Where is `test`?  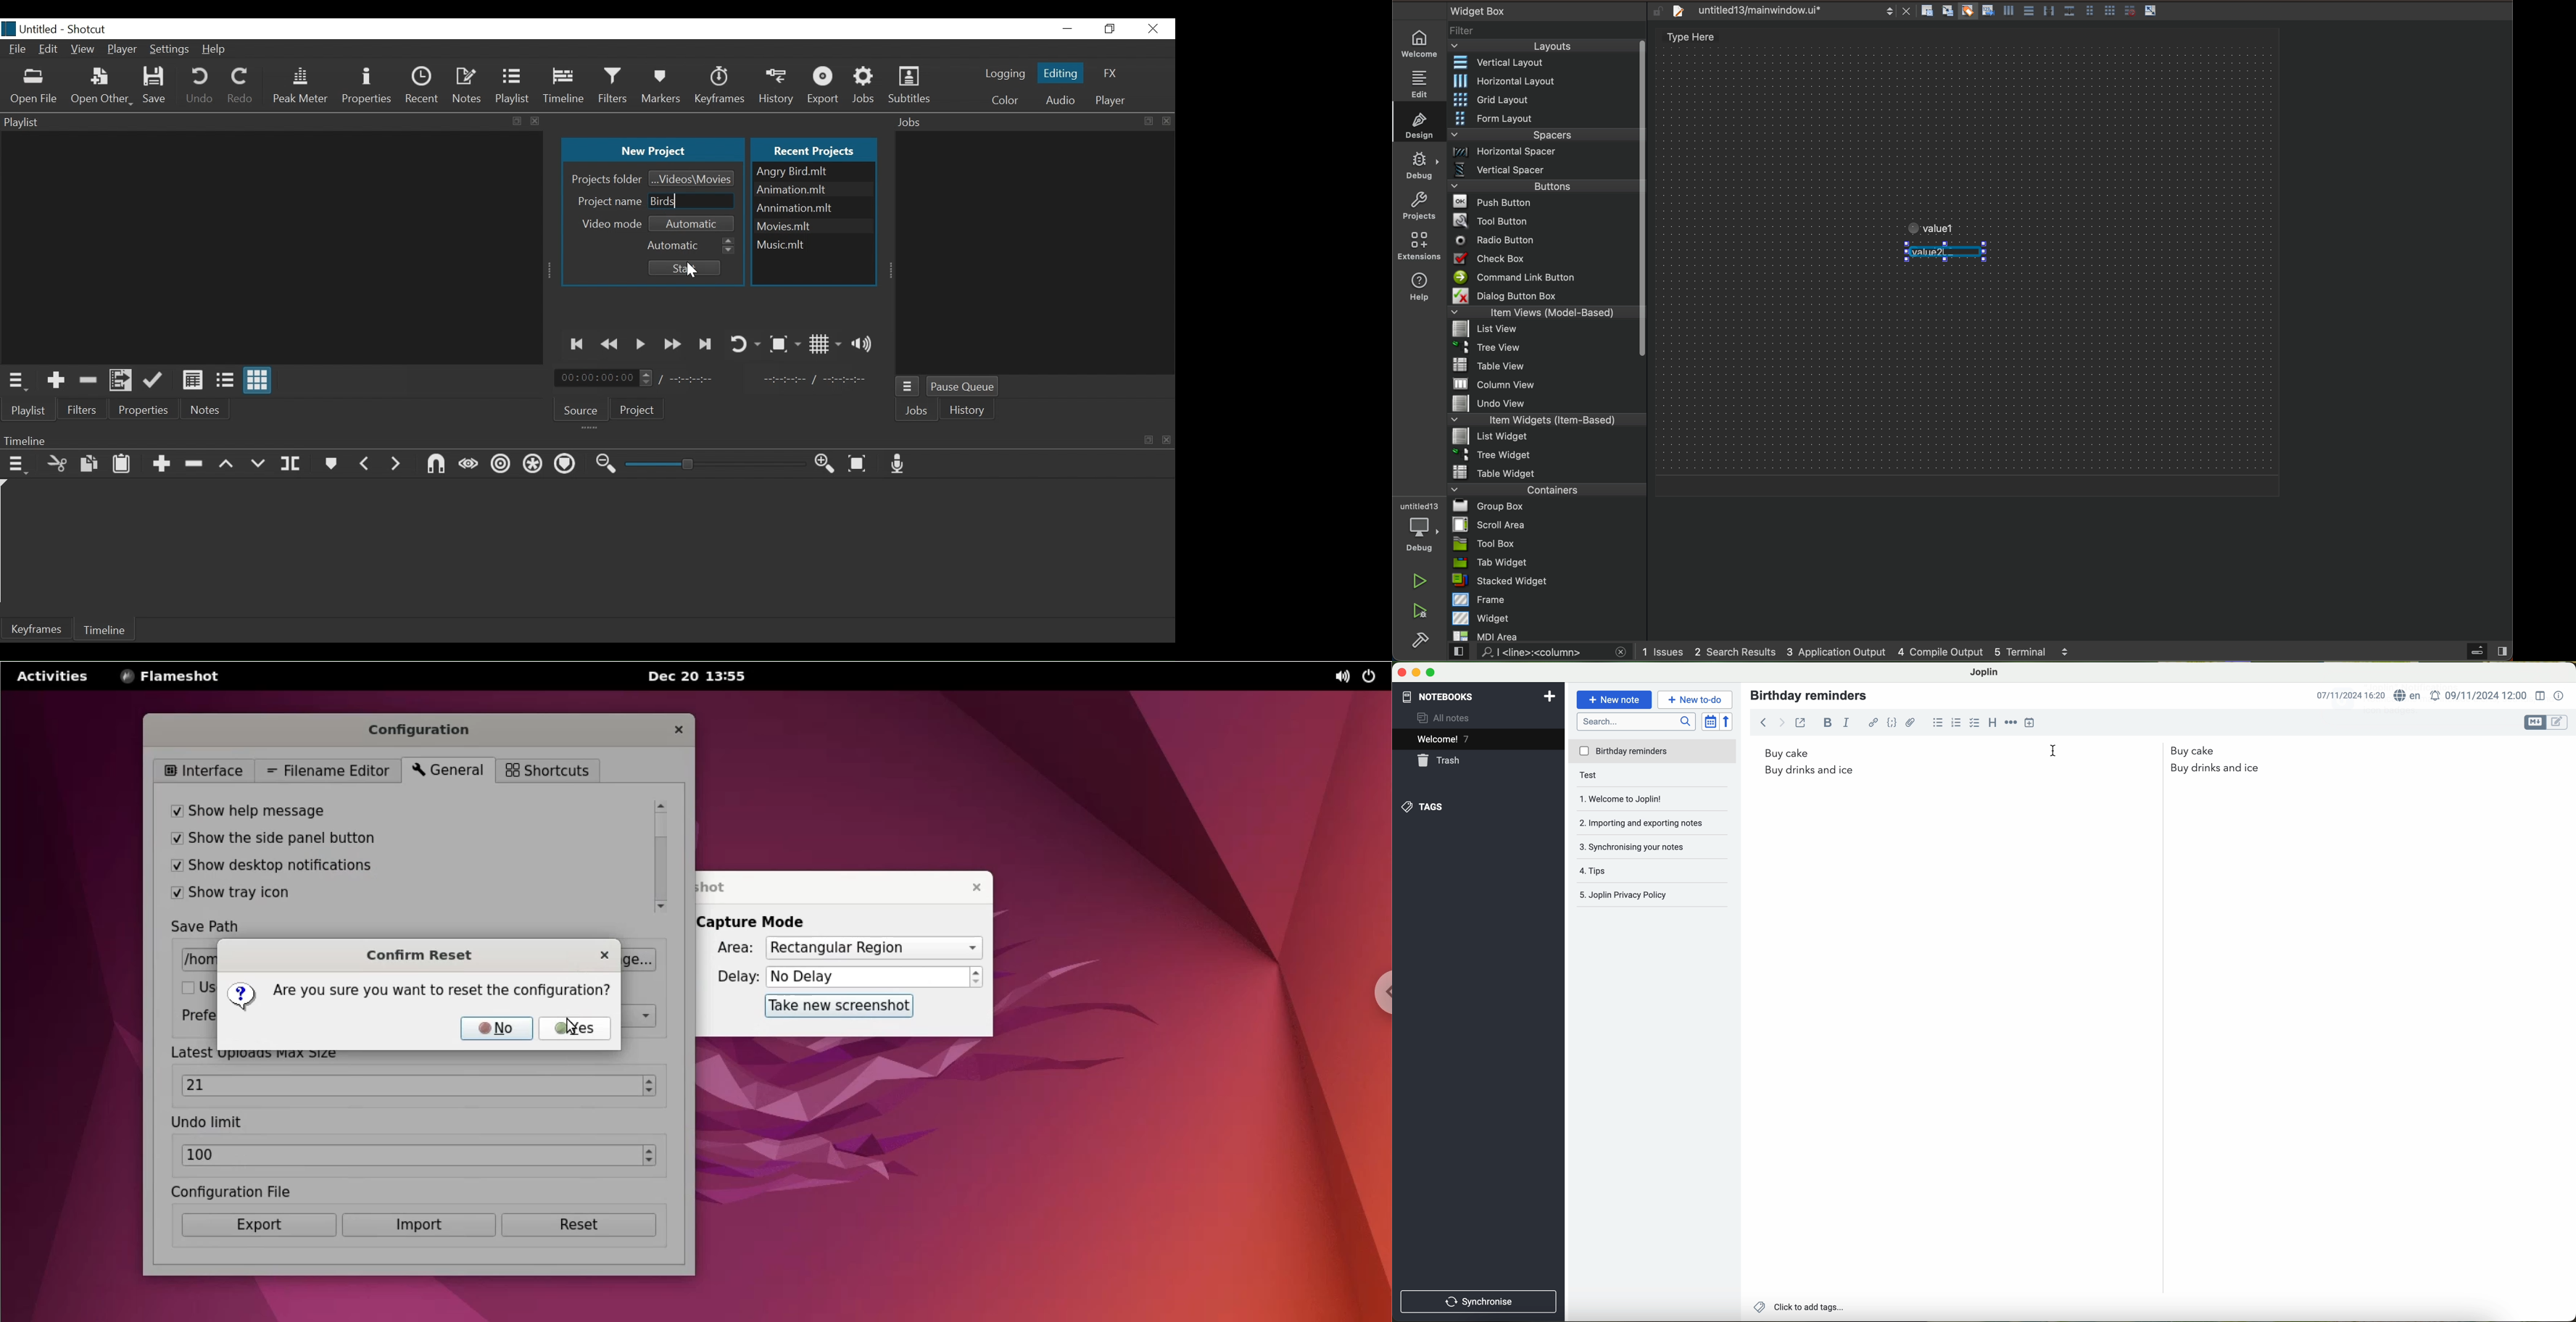 test is located at coordinates (1604, 777).